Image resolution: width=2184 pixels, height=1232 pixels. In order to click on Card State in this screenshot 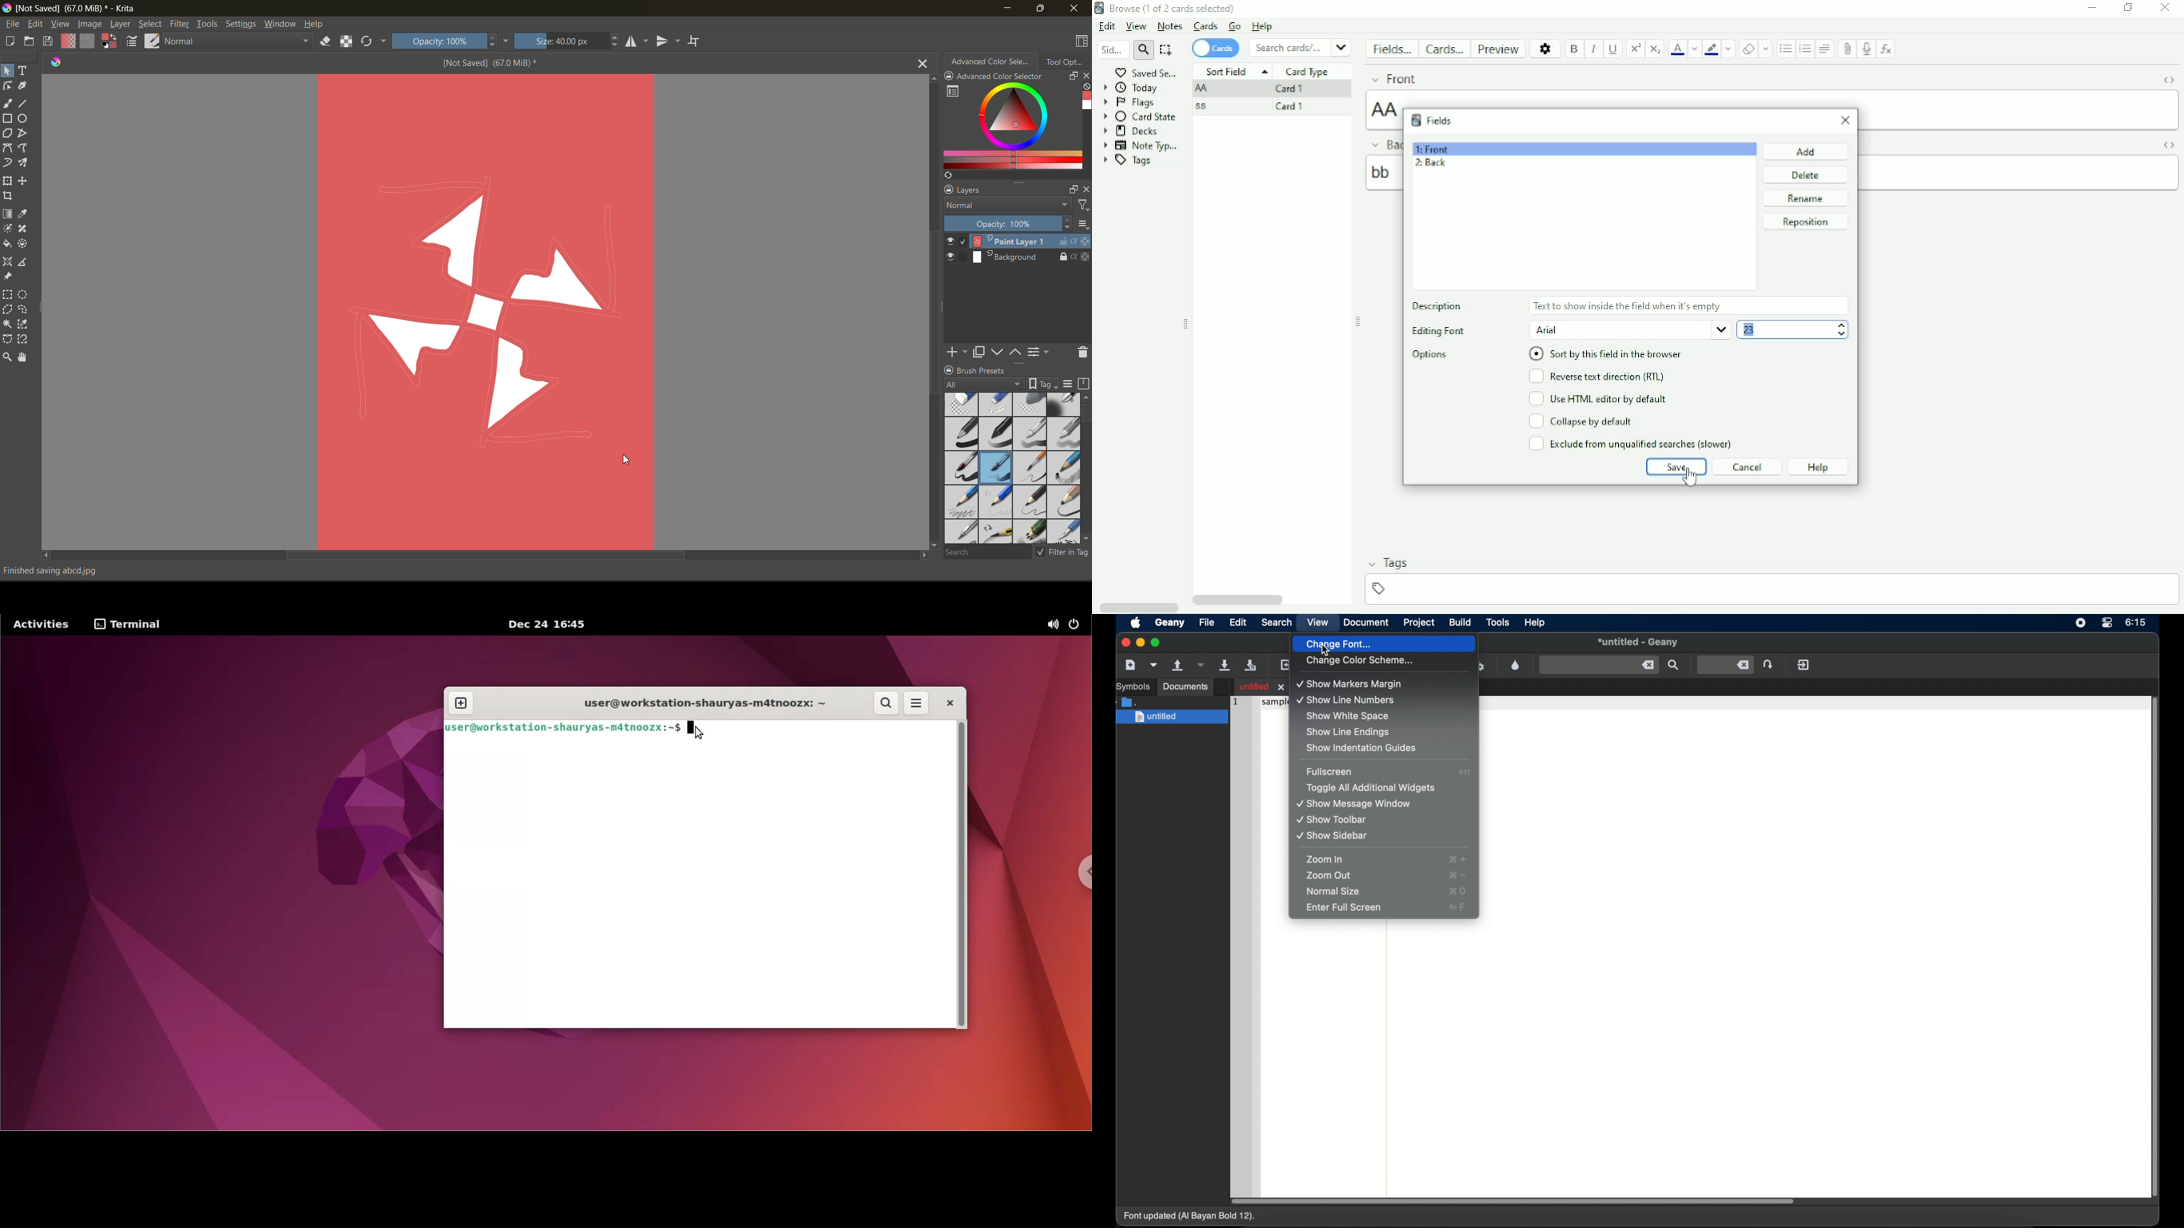, I will do `click(1141, 117)`.